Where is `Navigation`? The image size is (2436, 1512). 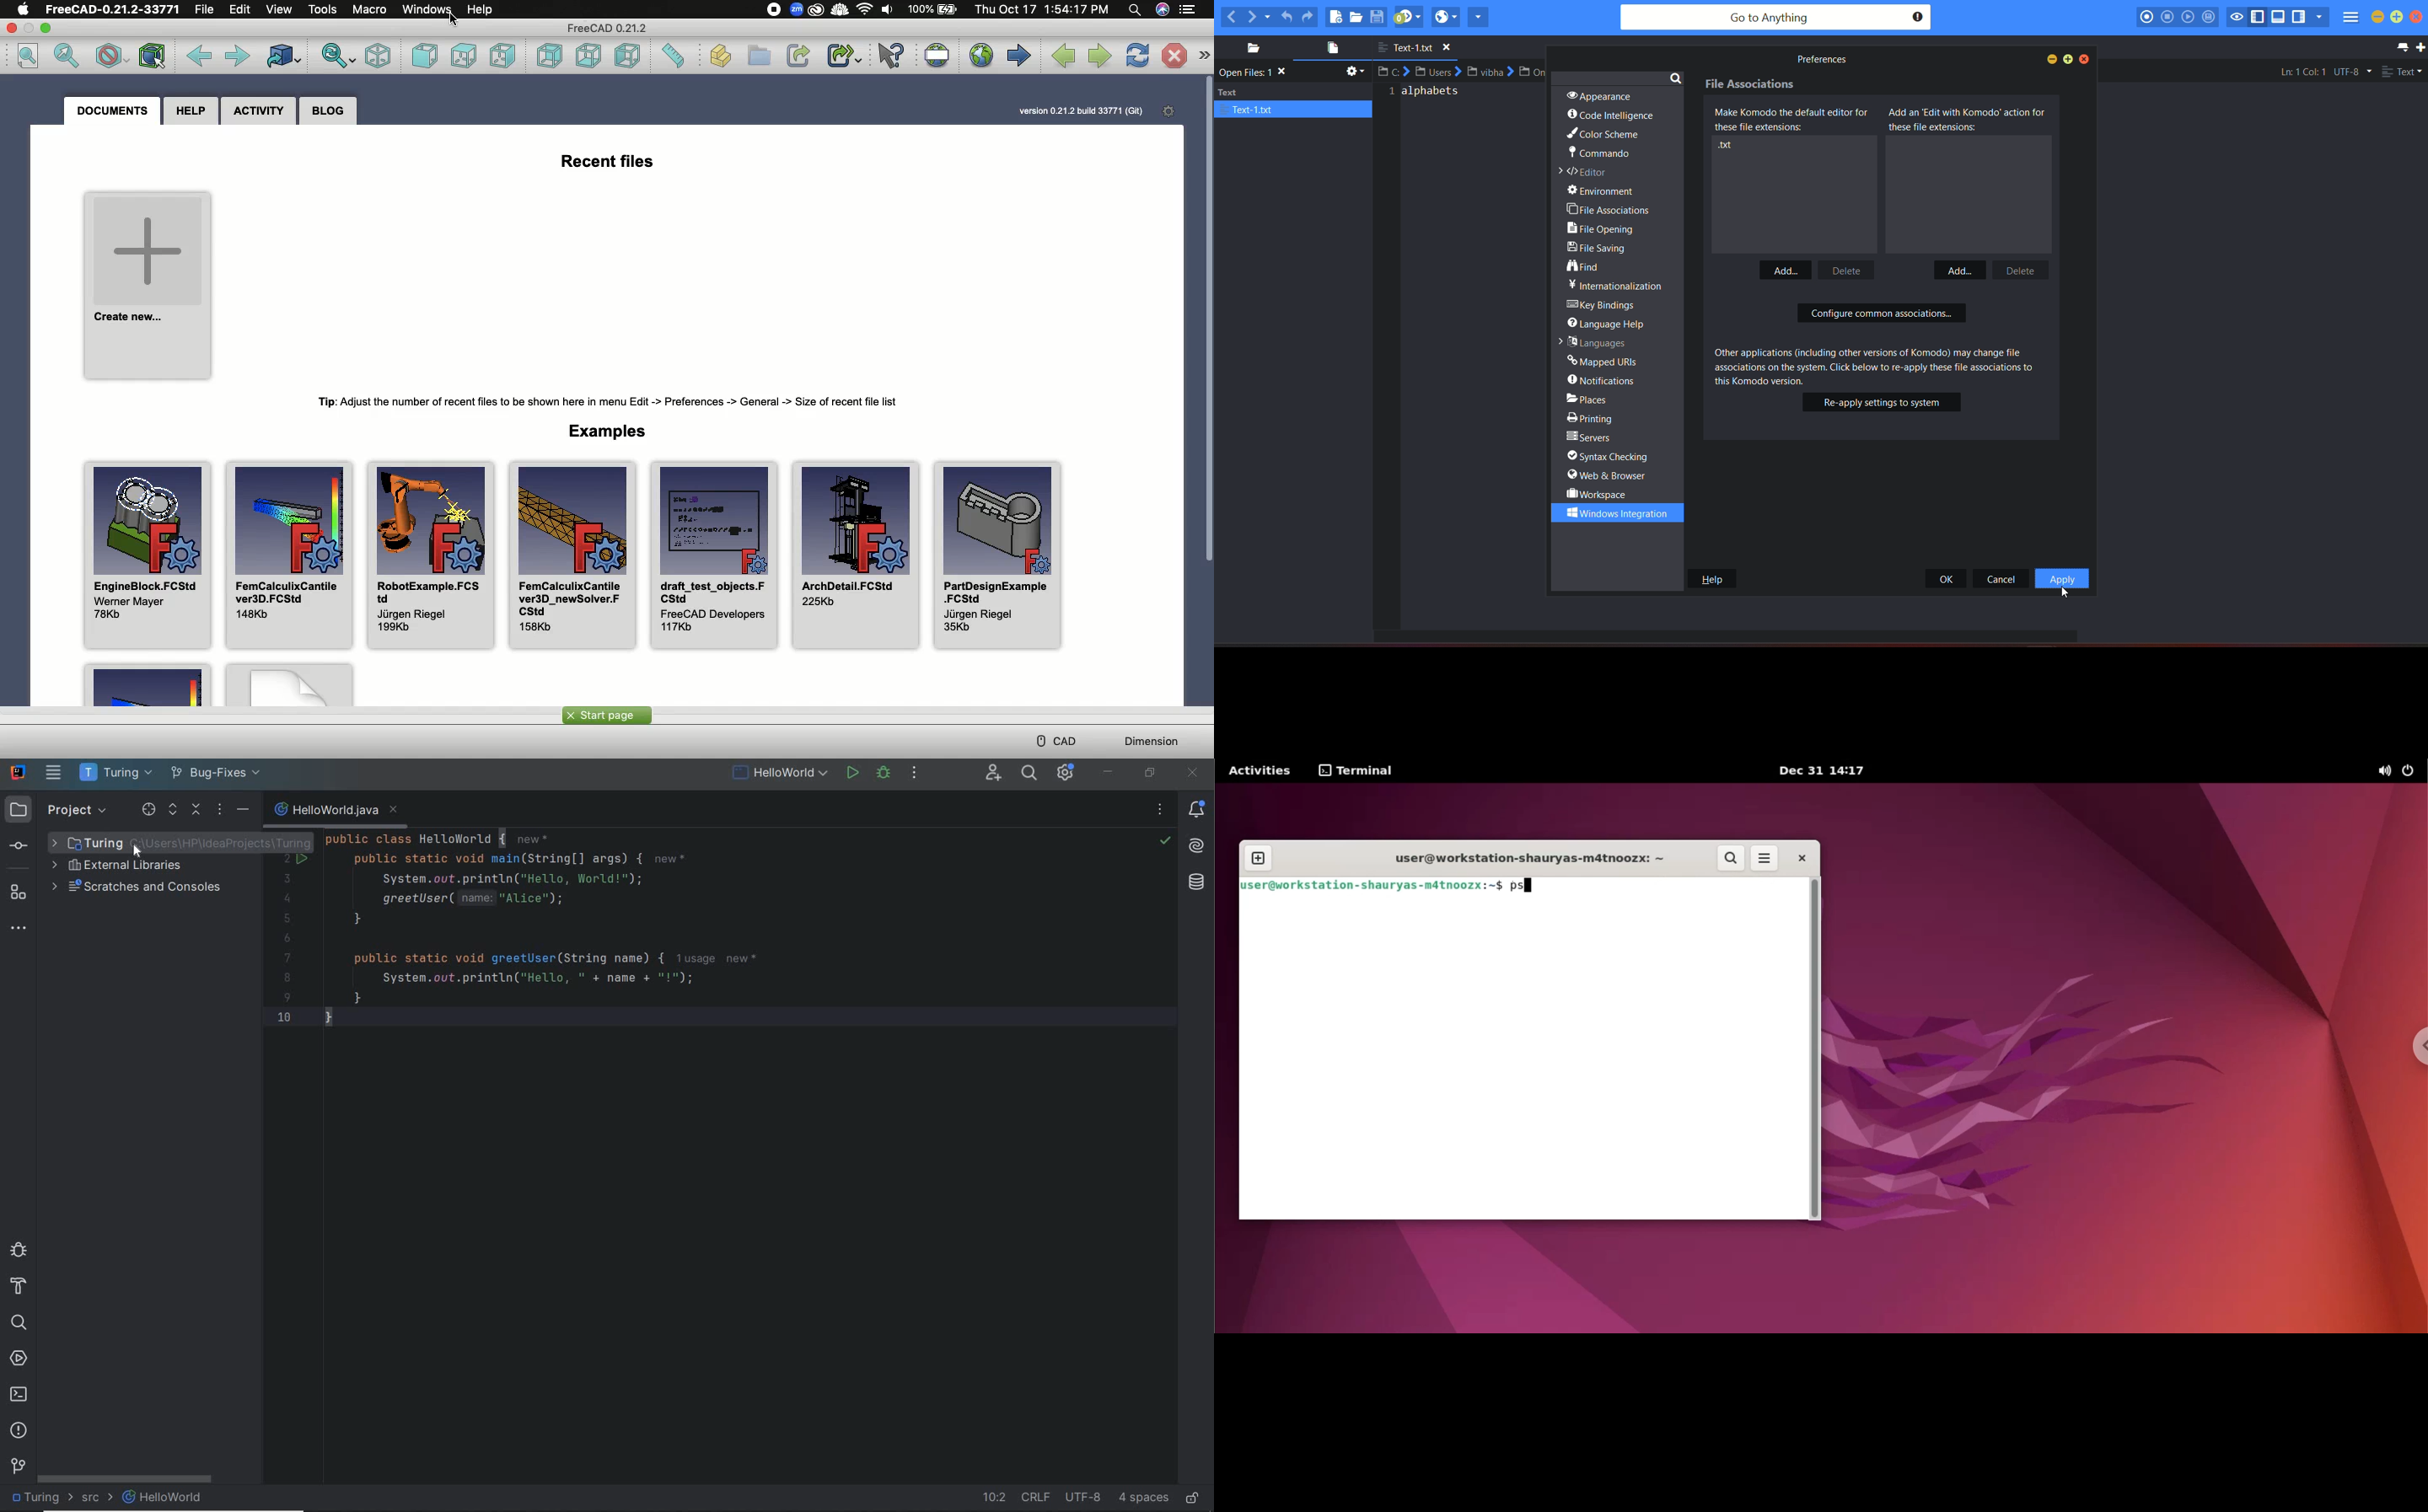
Navigation is located at coordinates (1204, 56).